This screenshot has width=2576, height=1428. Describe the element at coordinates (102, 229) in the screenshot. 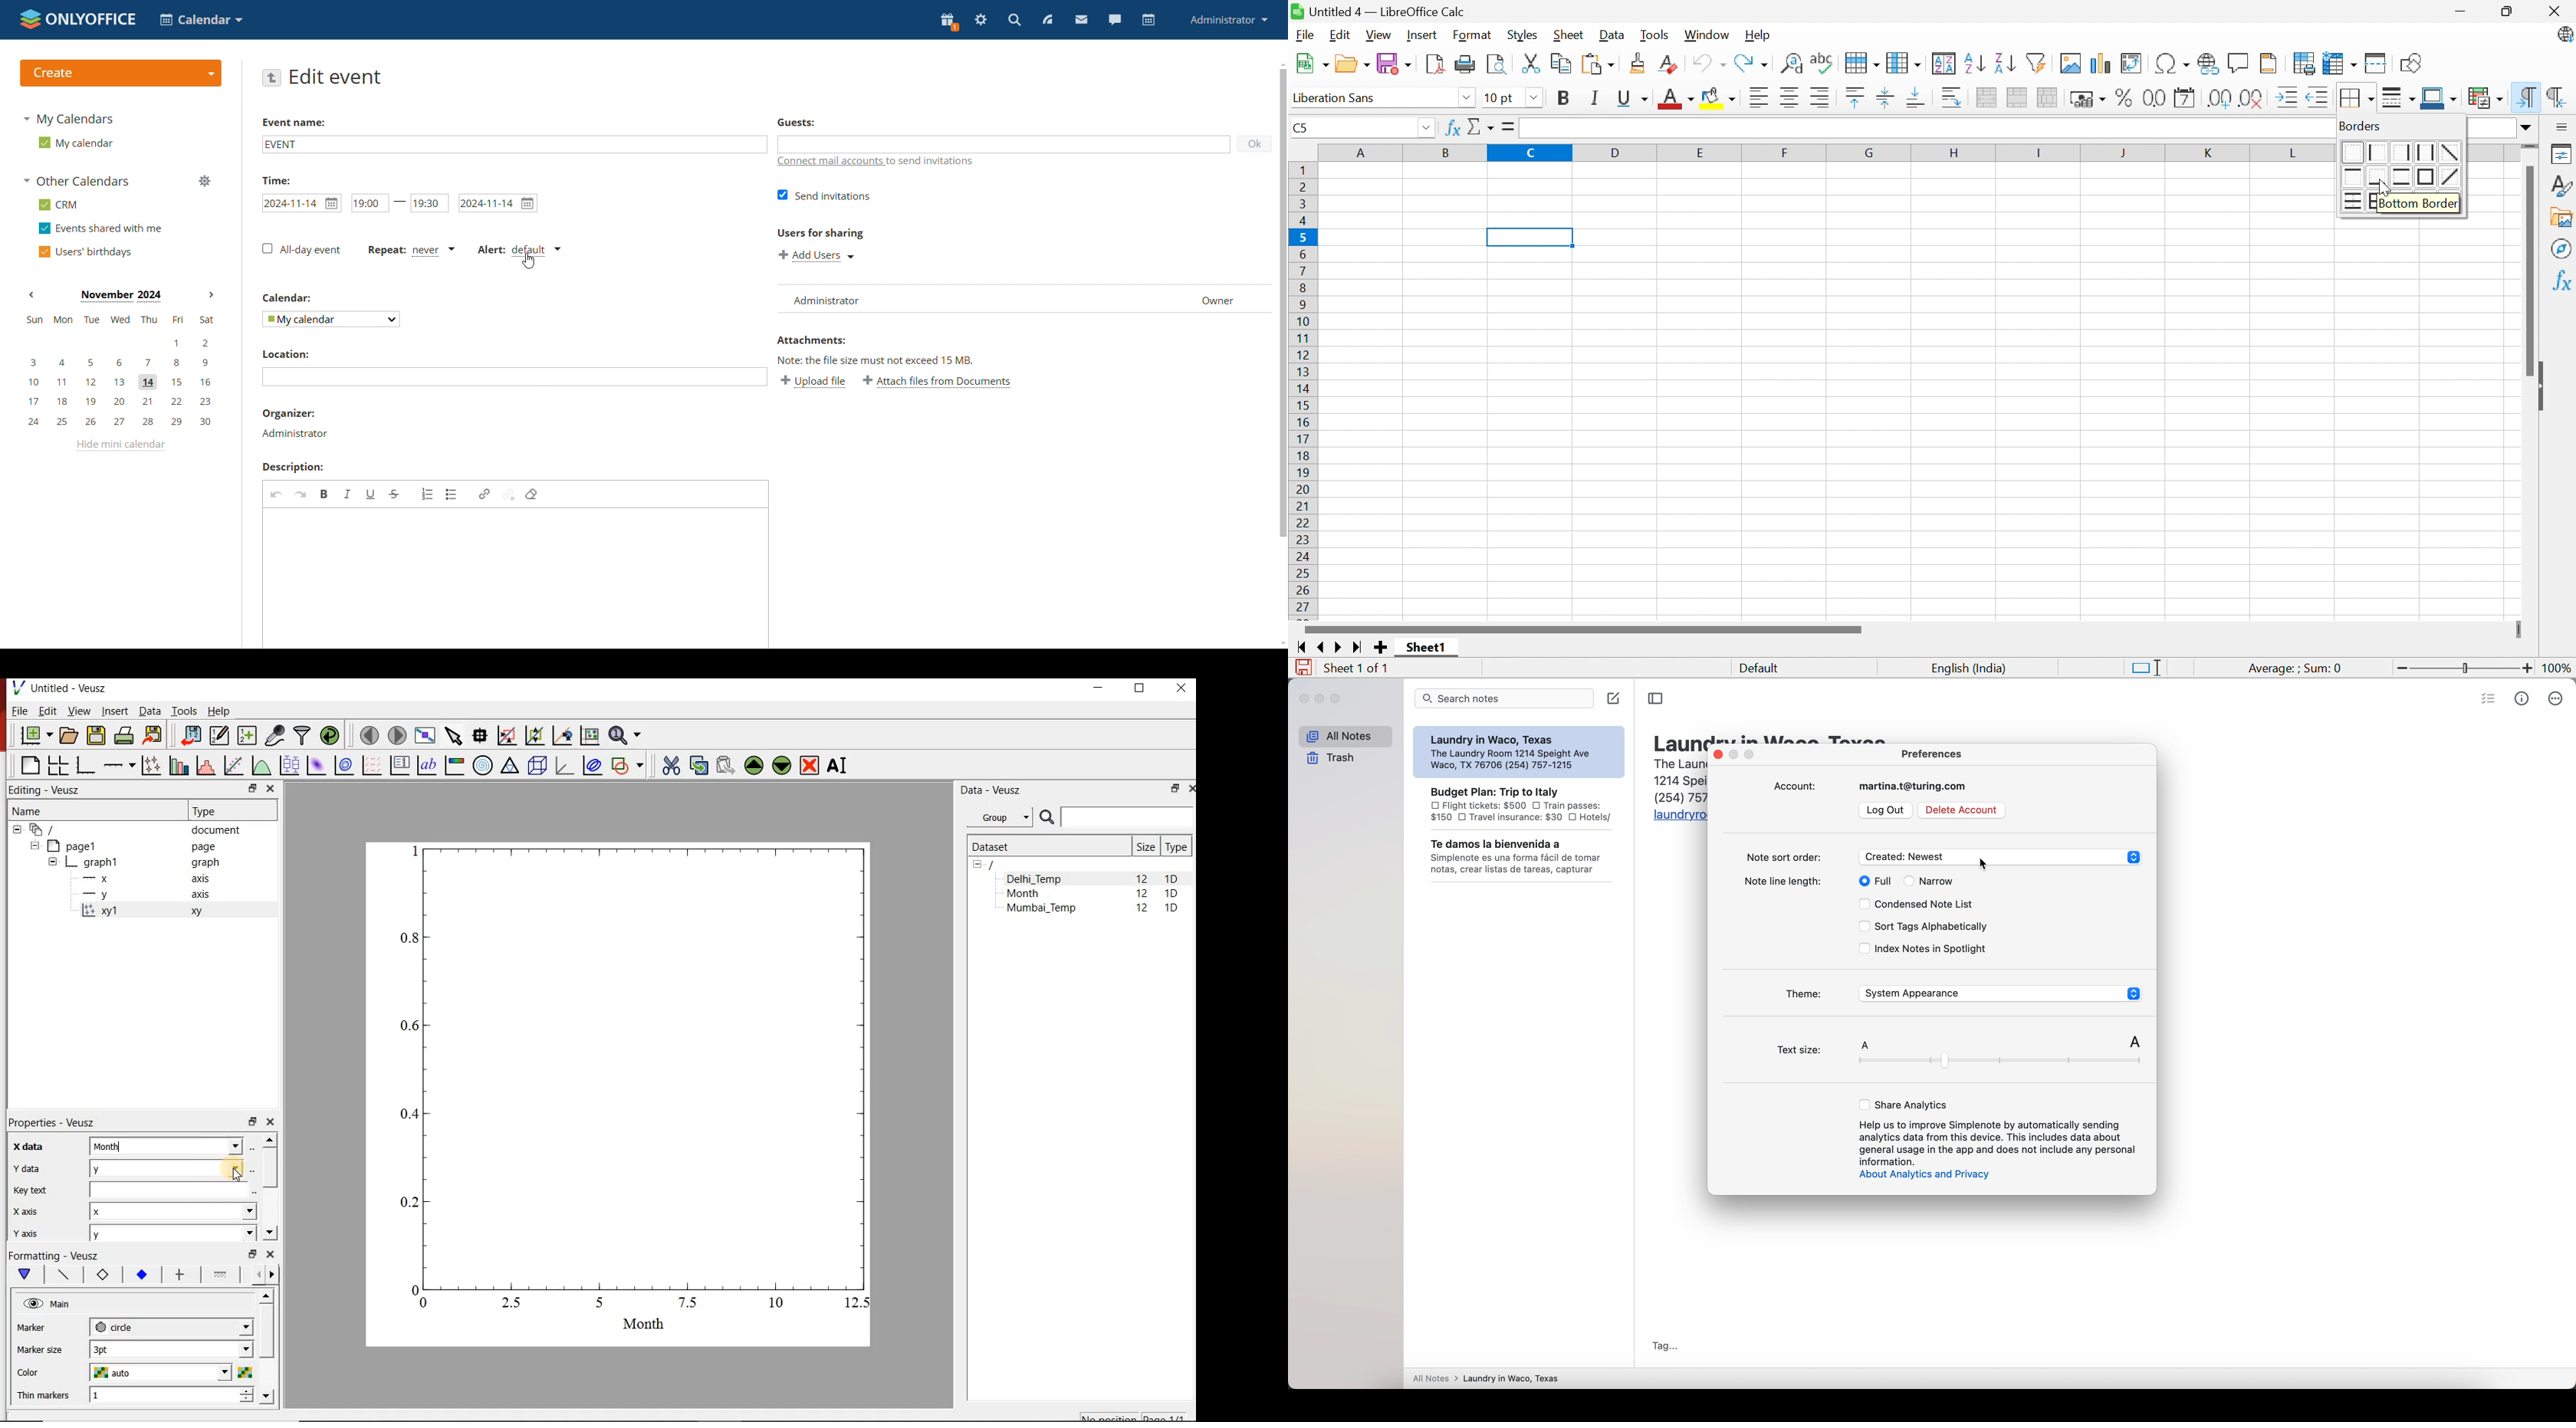

I see `events shared with me` at that location.